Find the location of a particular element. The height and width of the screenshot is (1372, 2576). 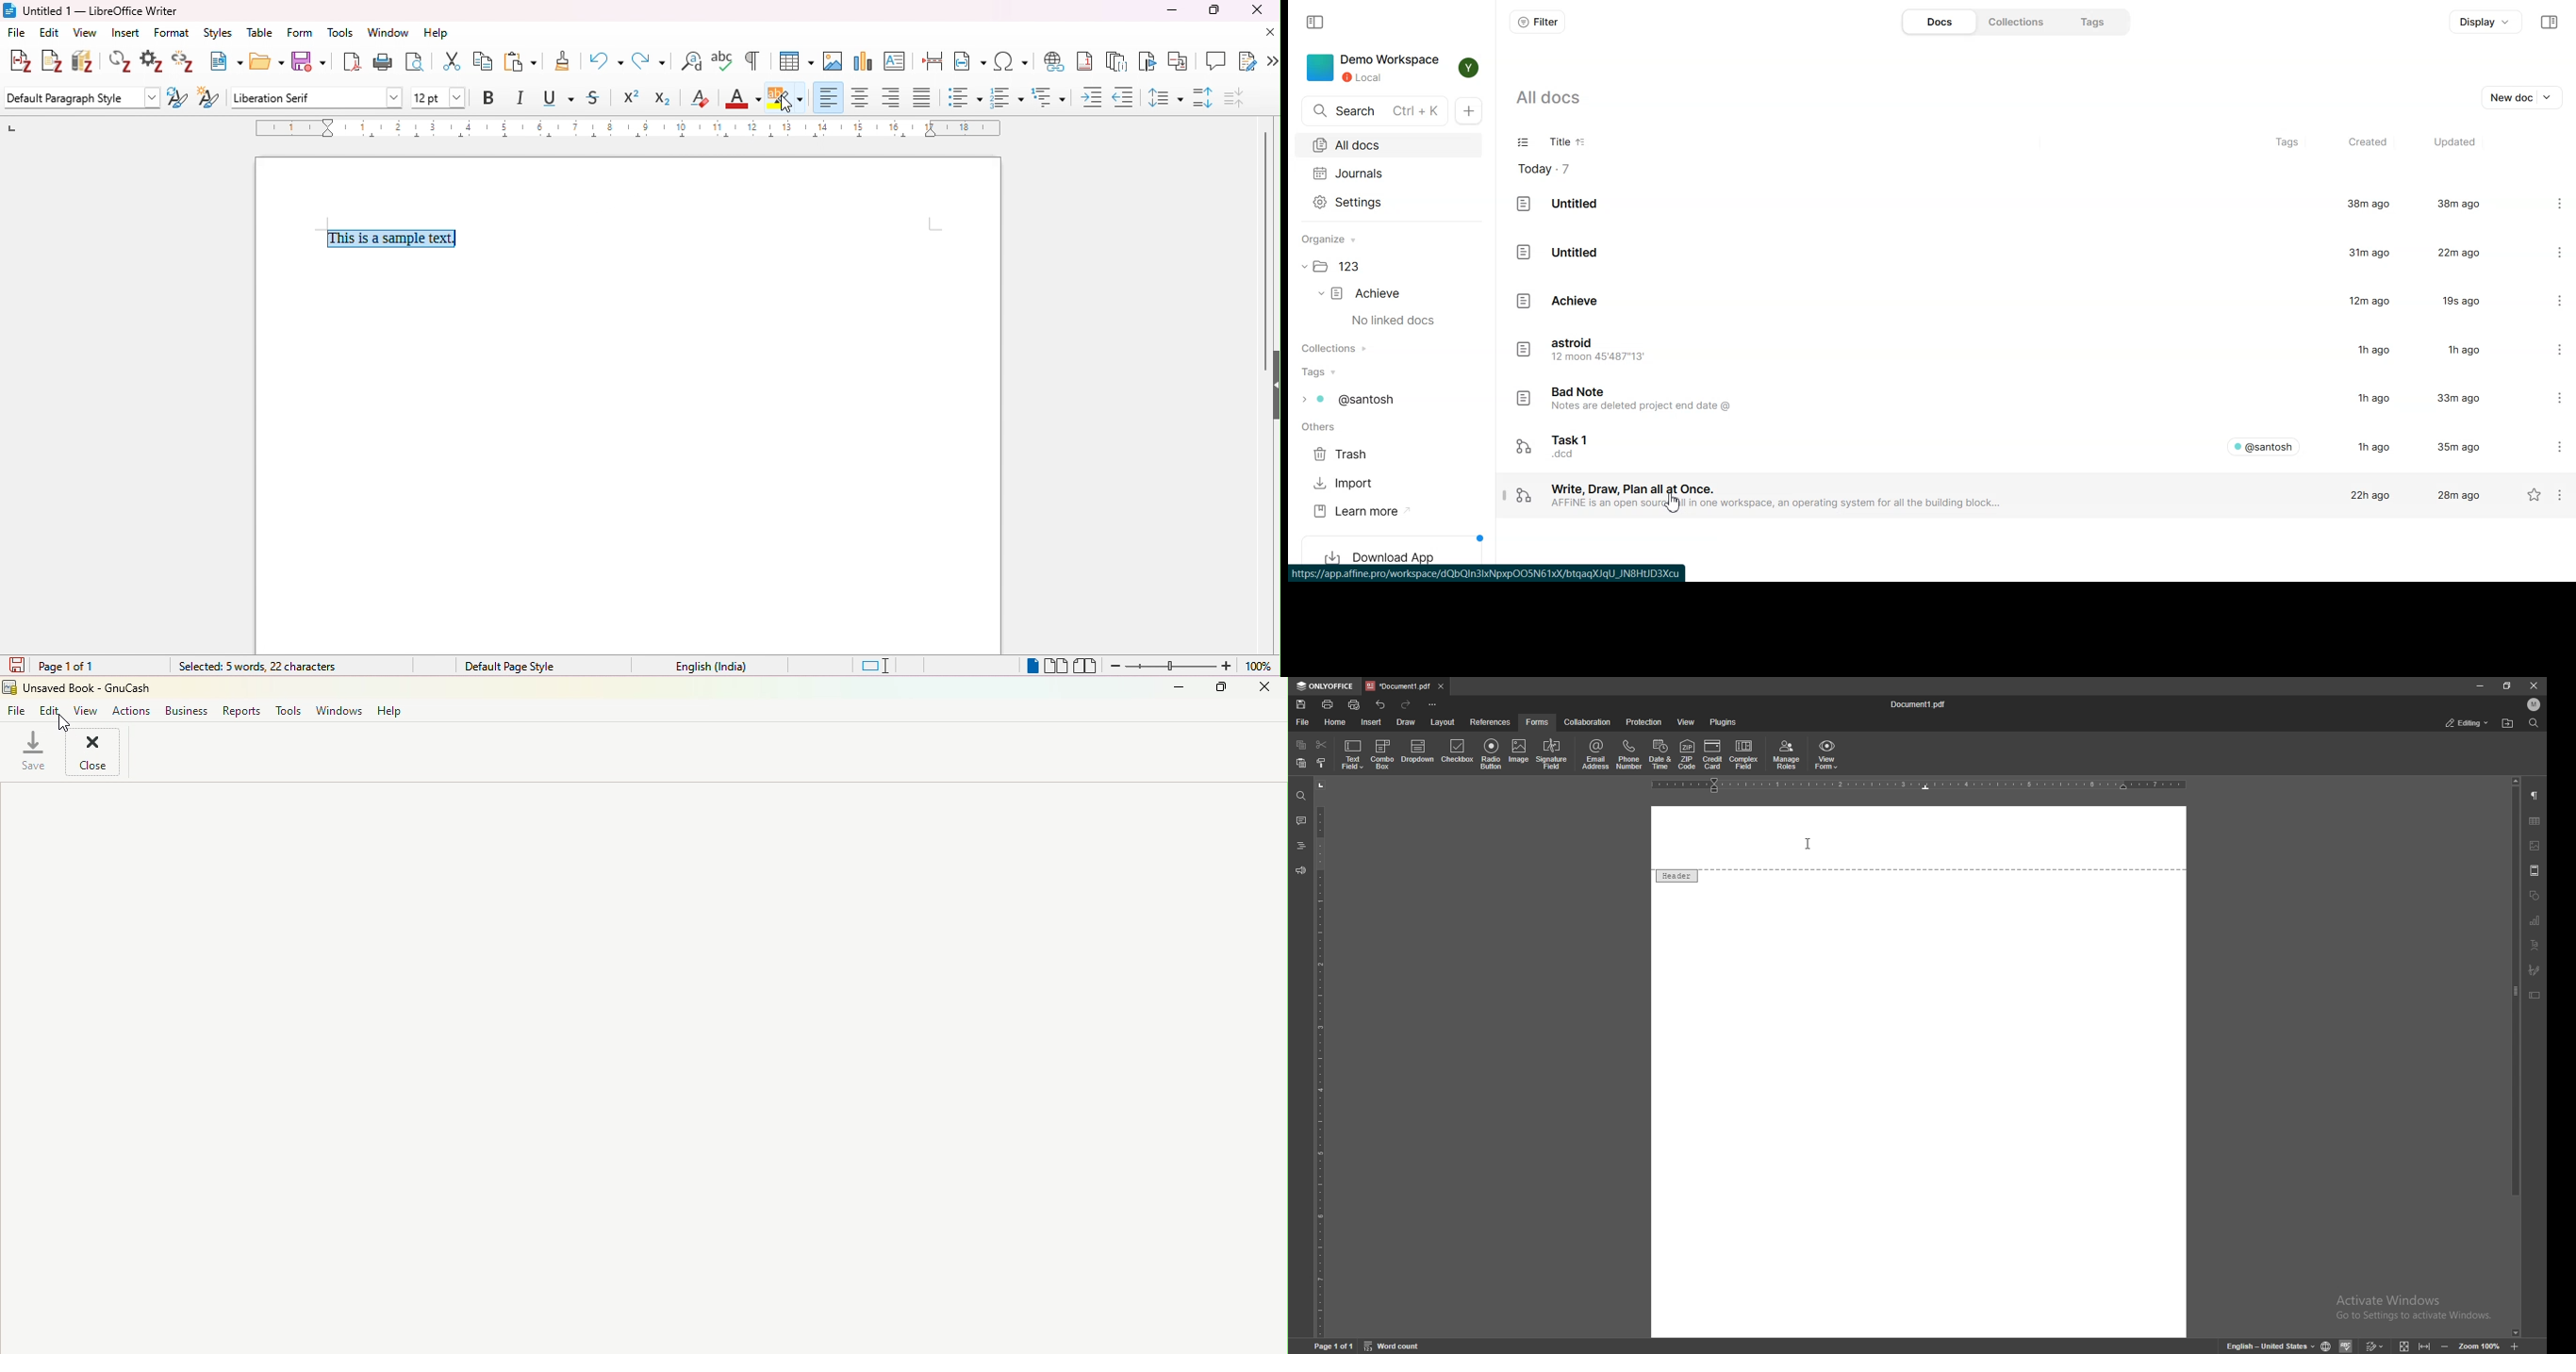

subscript is located at coordinates (663, 98).